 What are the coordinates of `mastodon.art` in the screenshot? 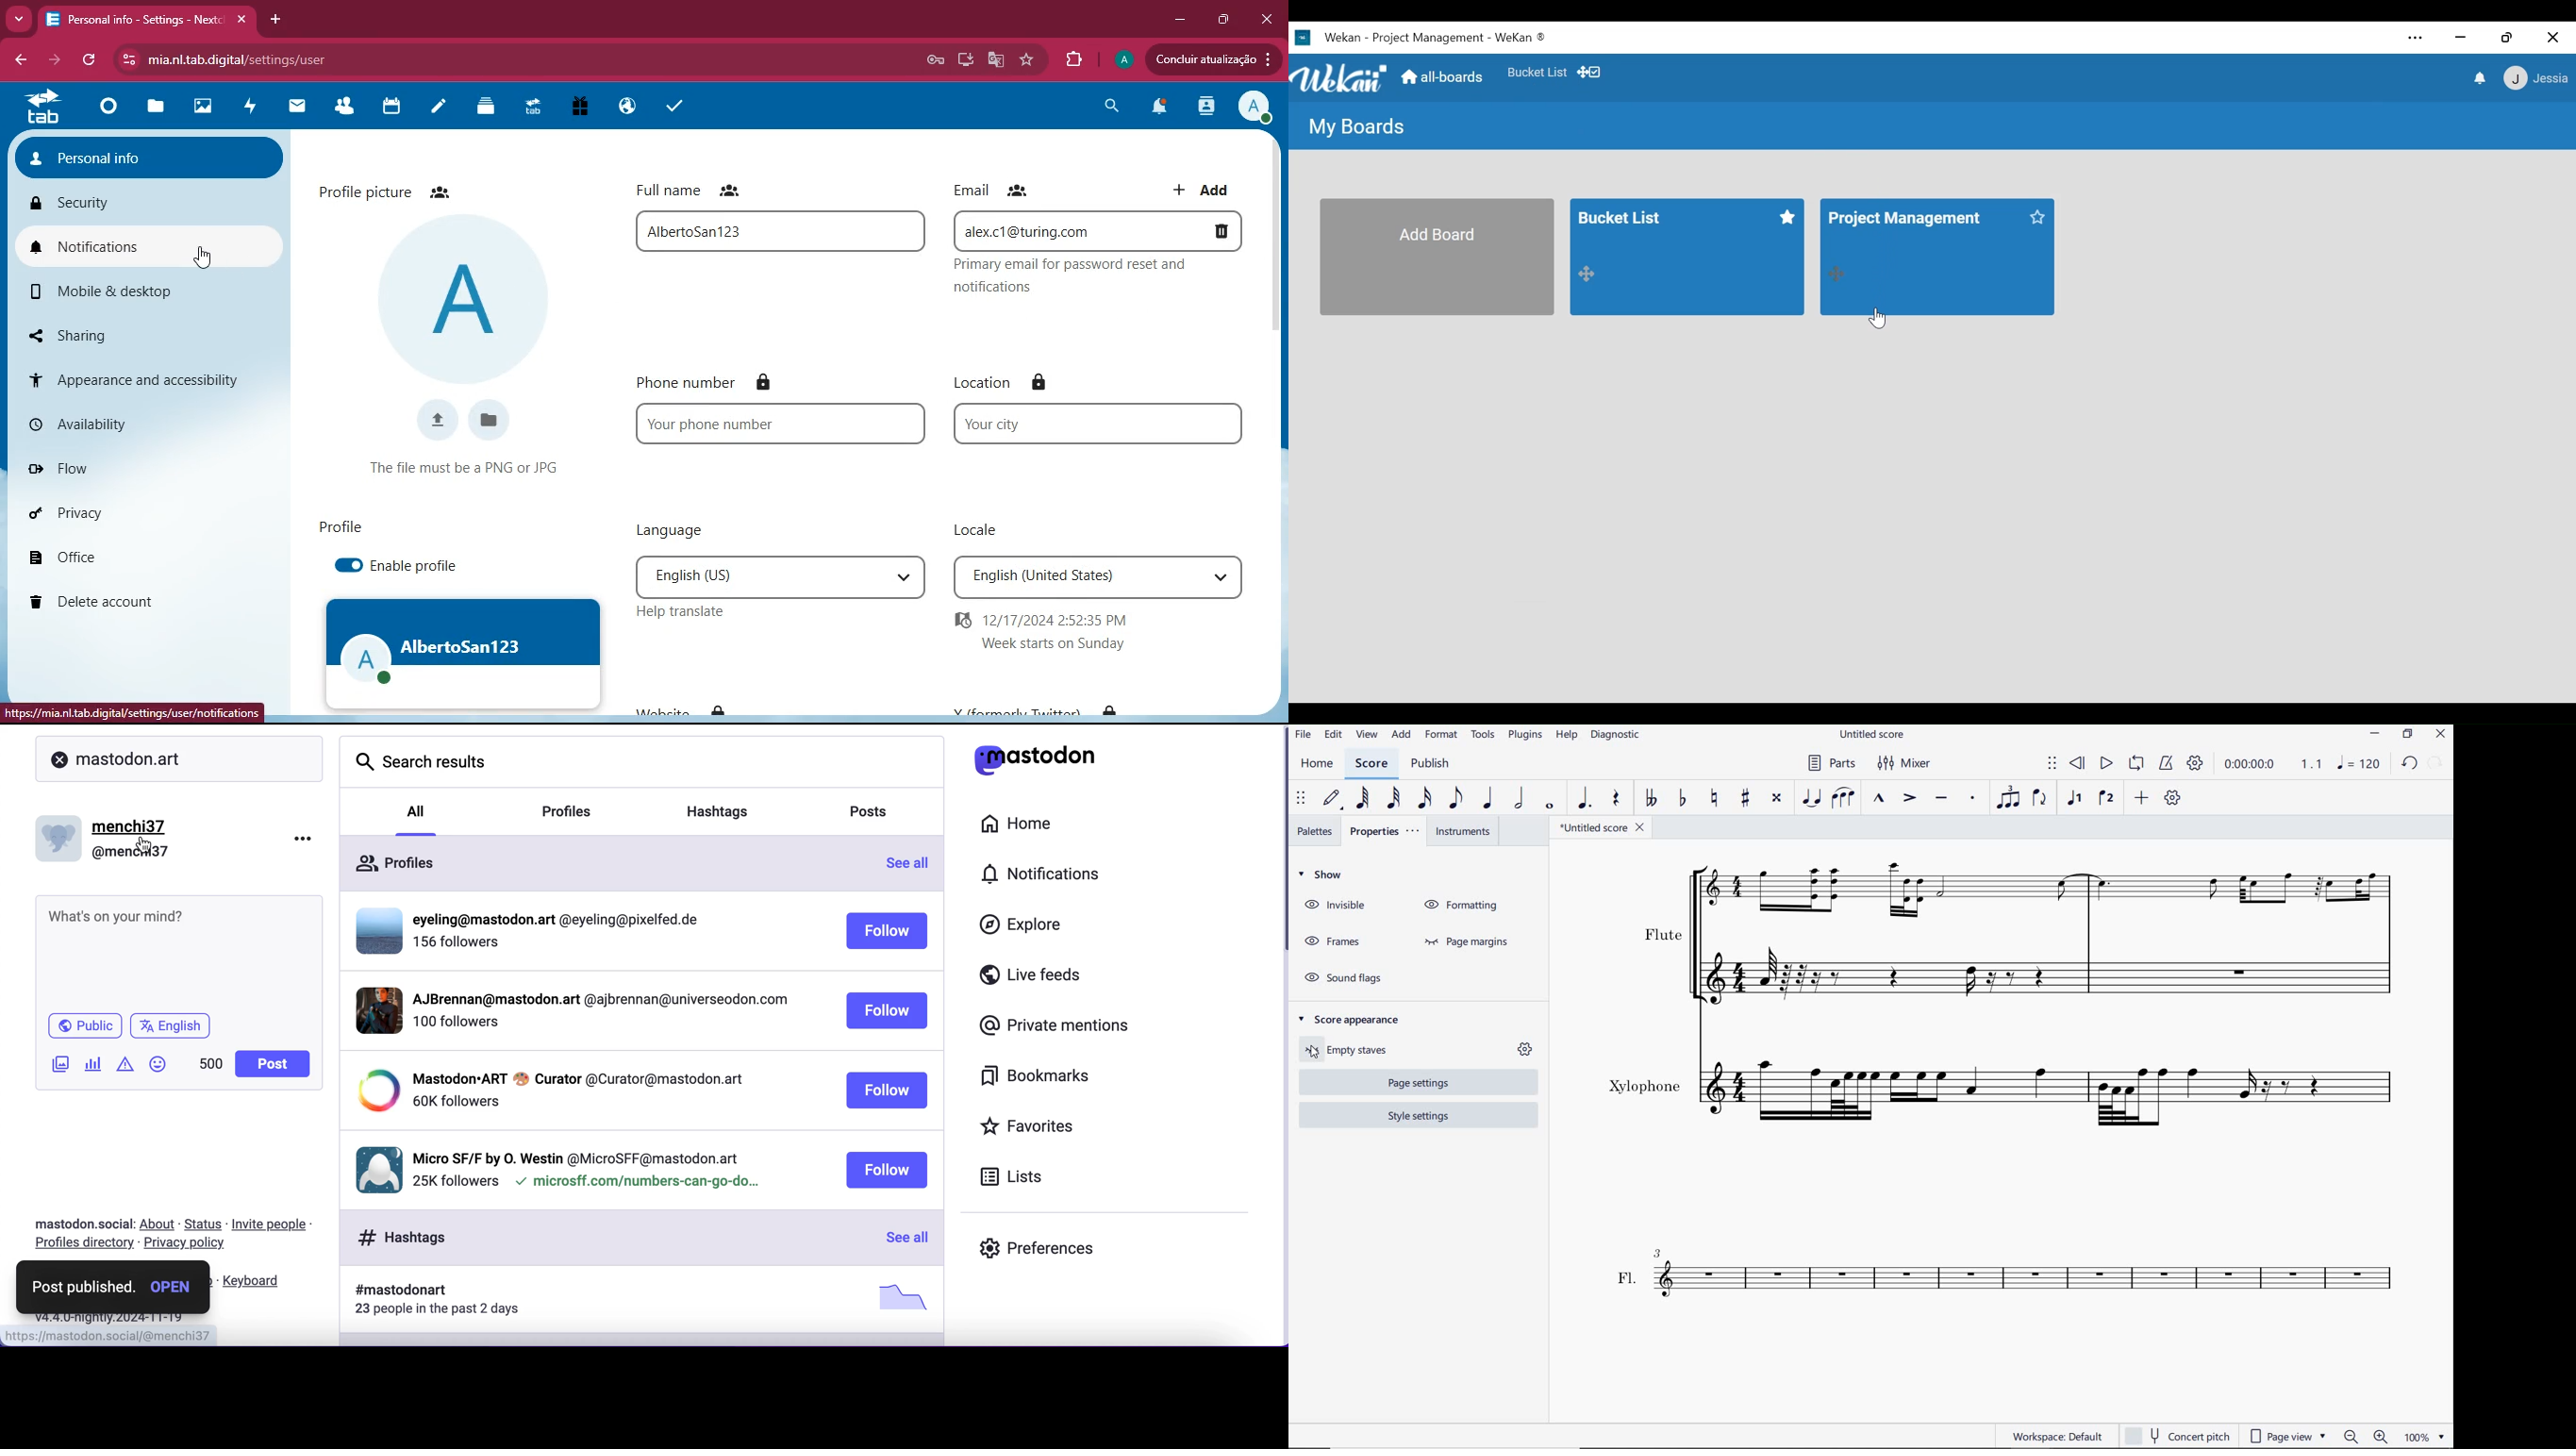 It's located at (116, 753).